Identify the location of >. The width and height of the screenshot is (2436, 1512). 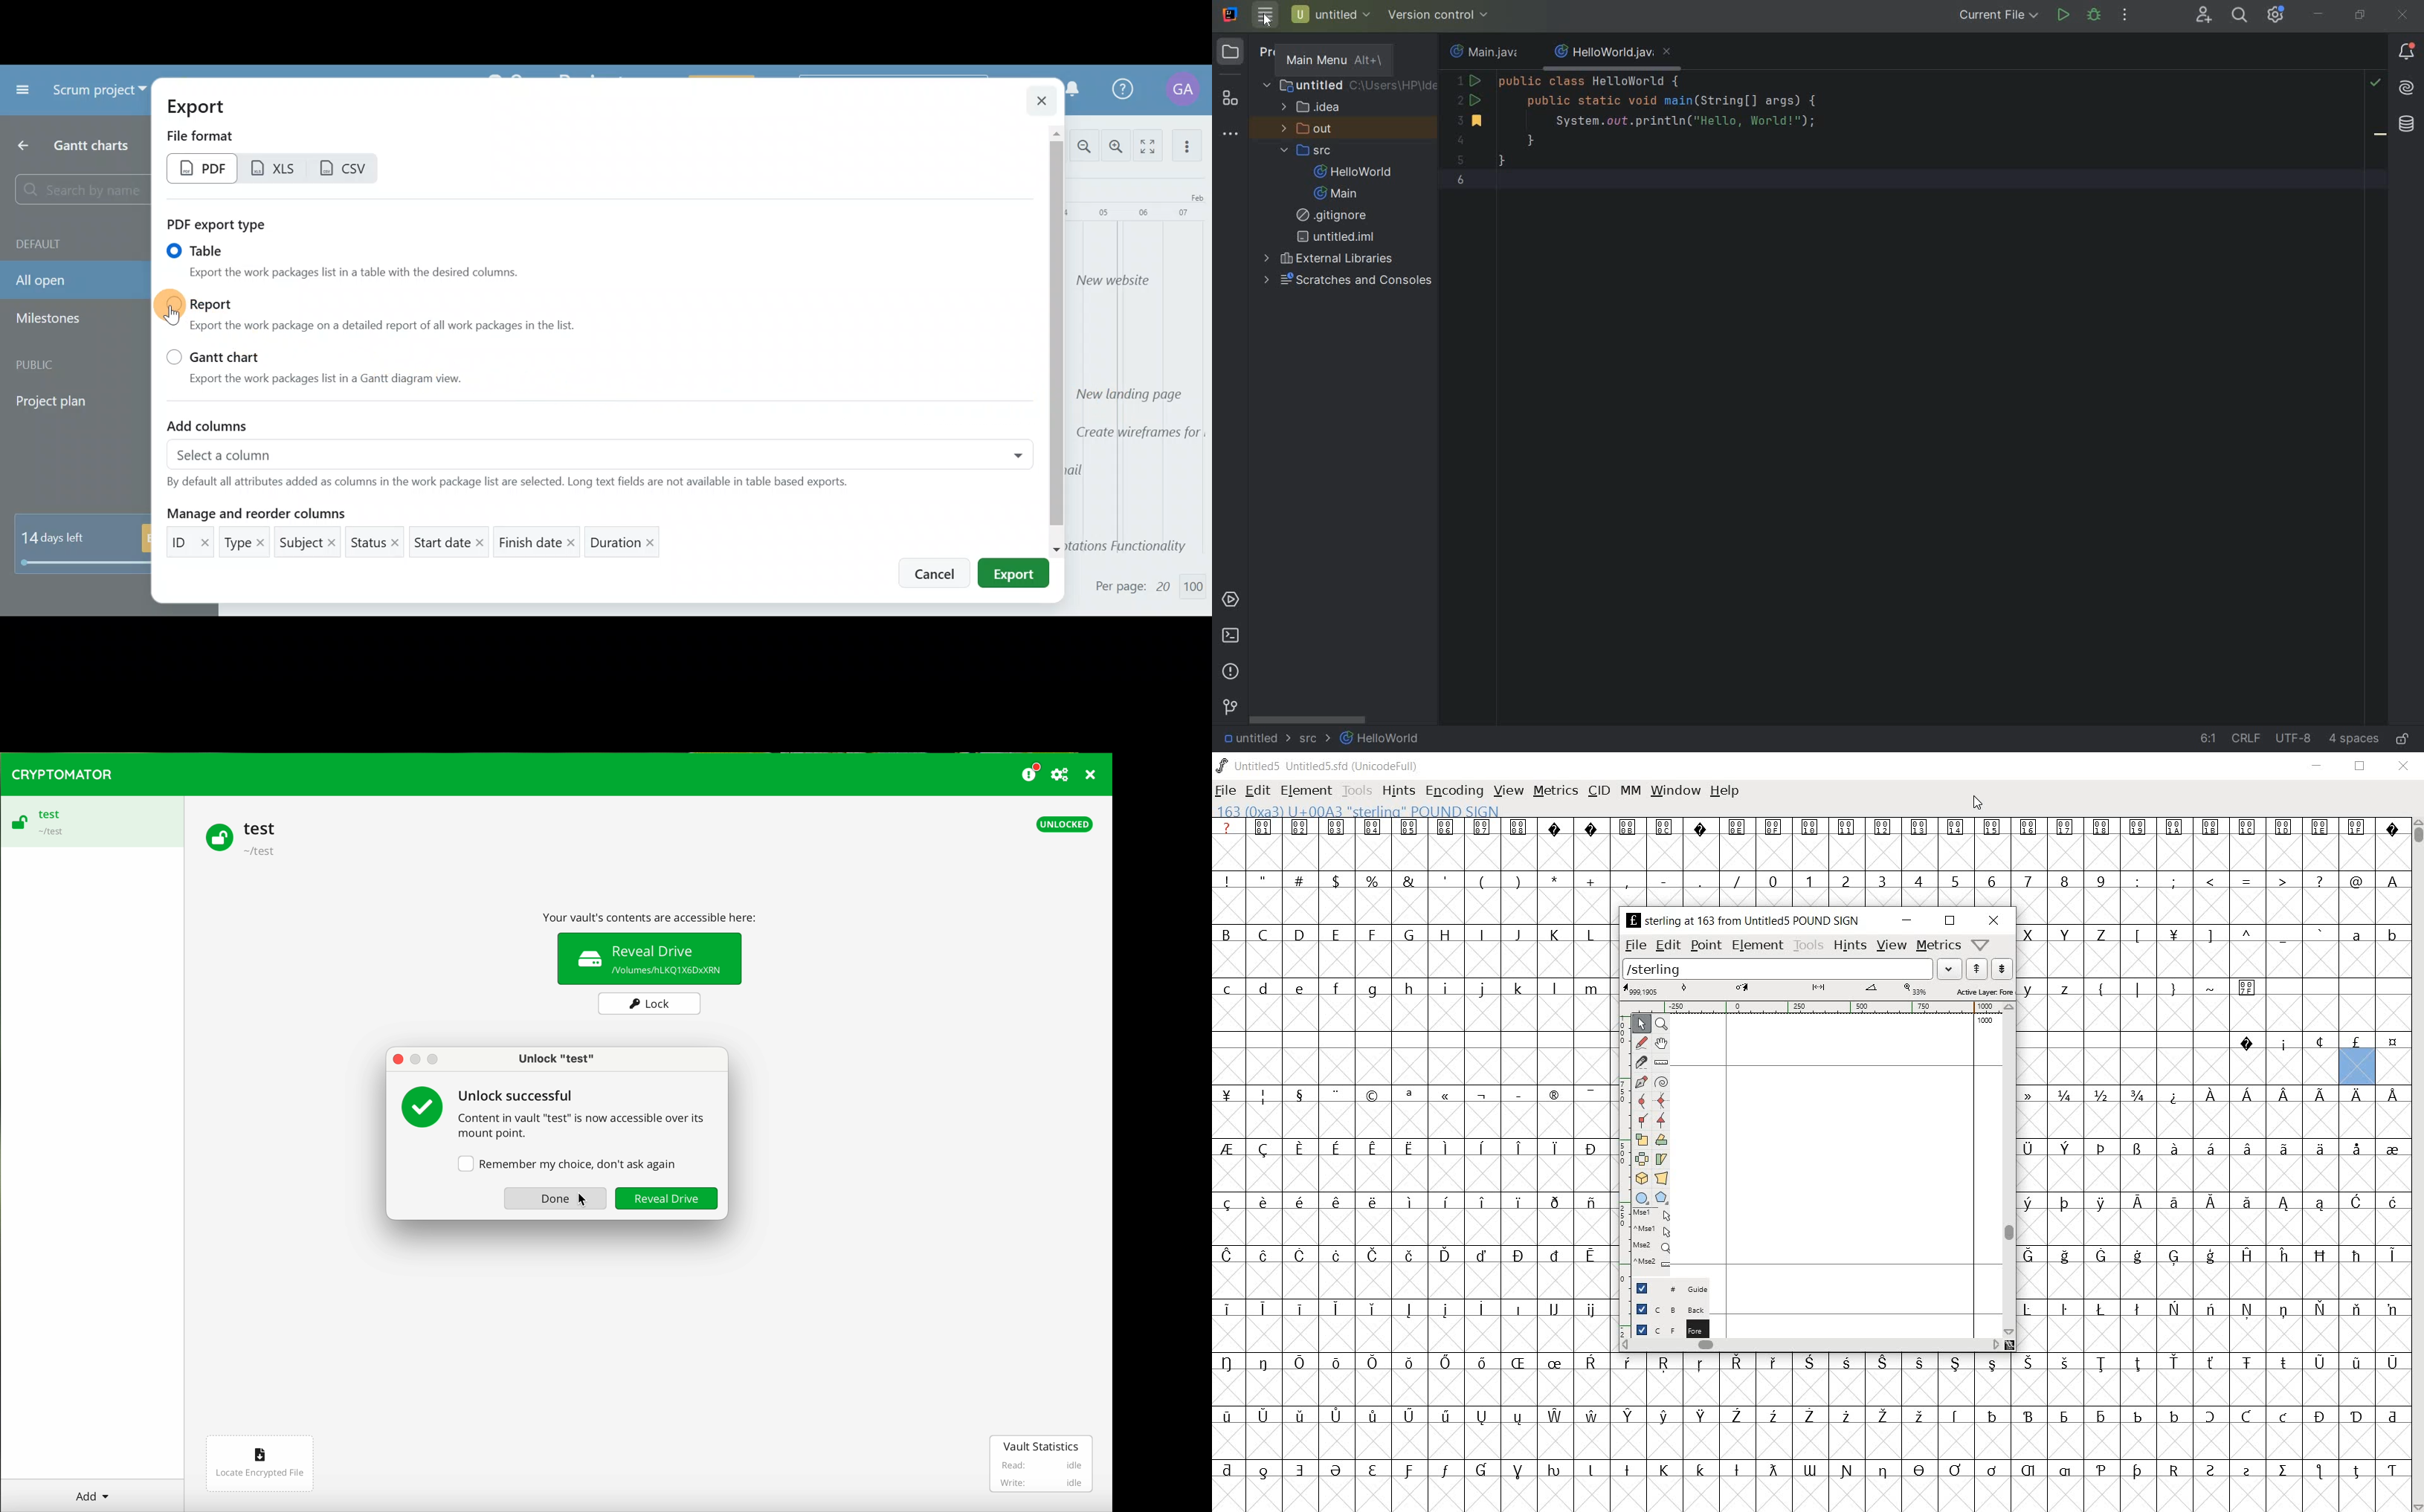
(2283, 882).